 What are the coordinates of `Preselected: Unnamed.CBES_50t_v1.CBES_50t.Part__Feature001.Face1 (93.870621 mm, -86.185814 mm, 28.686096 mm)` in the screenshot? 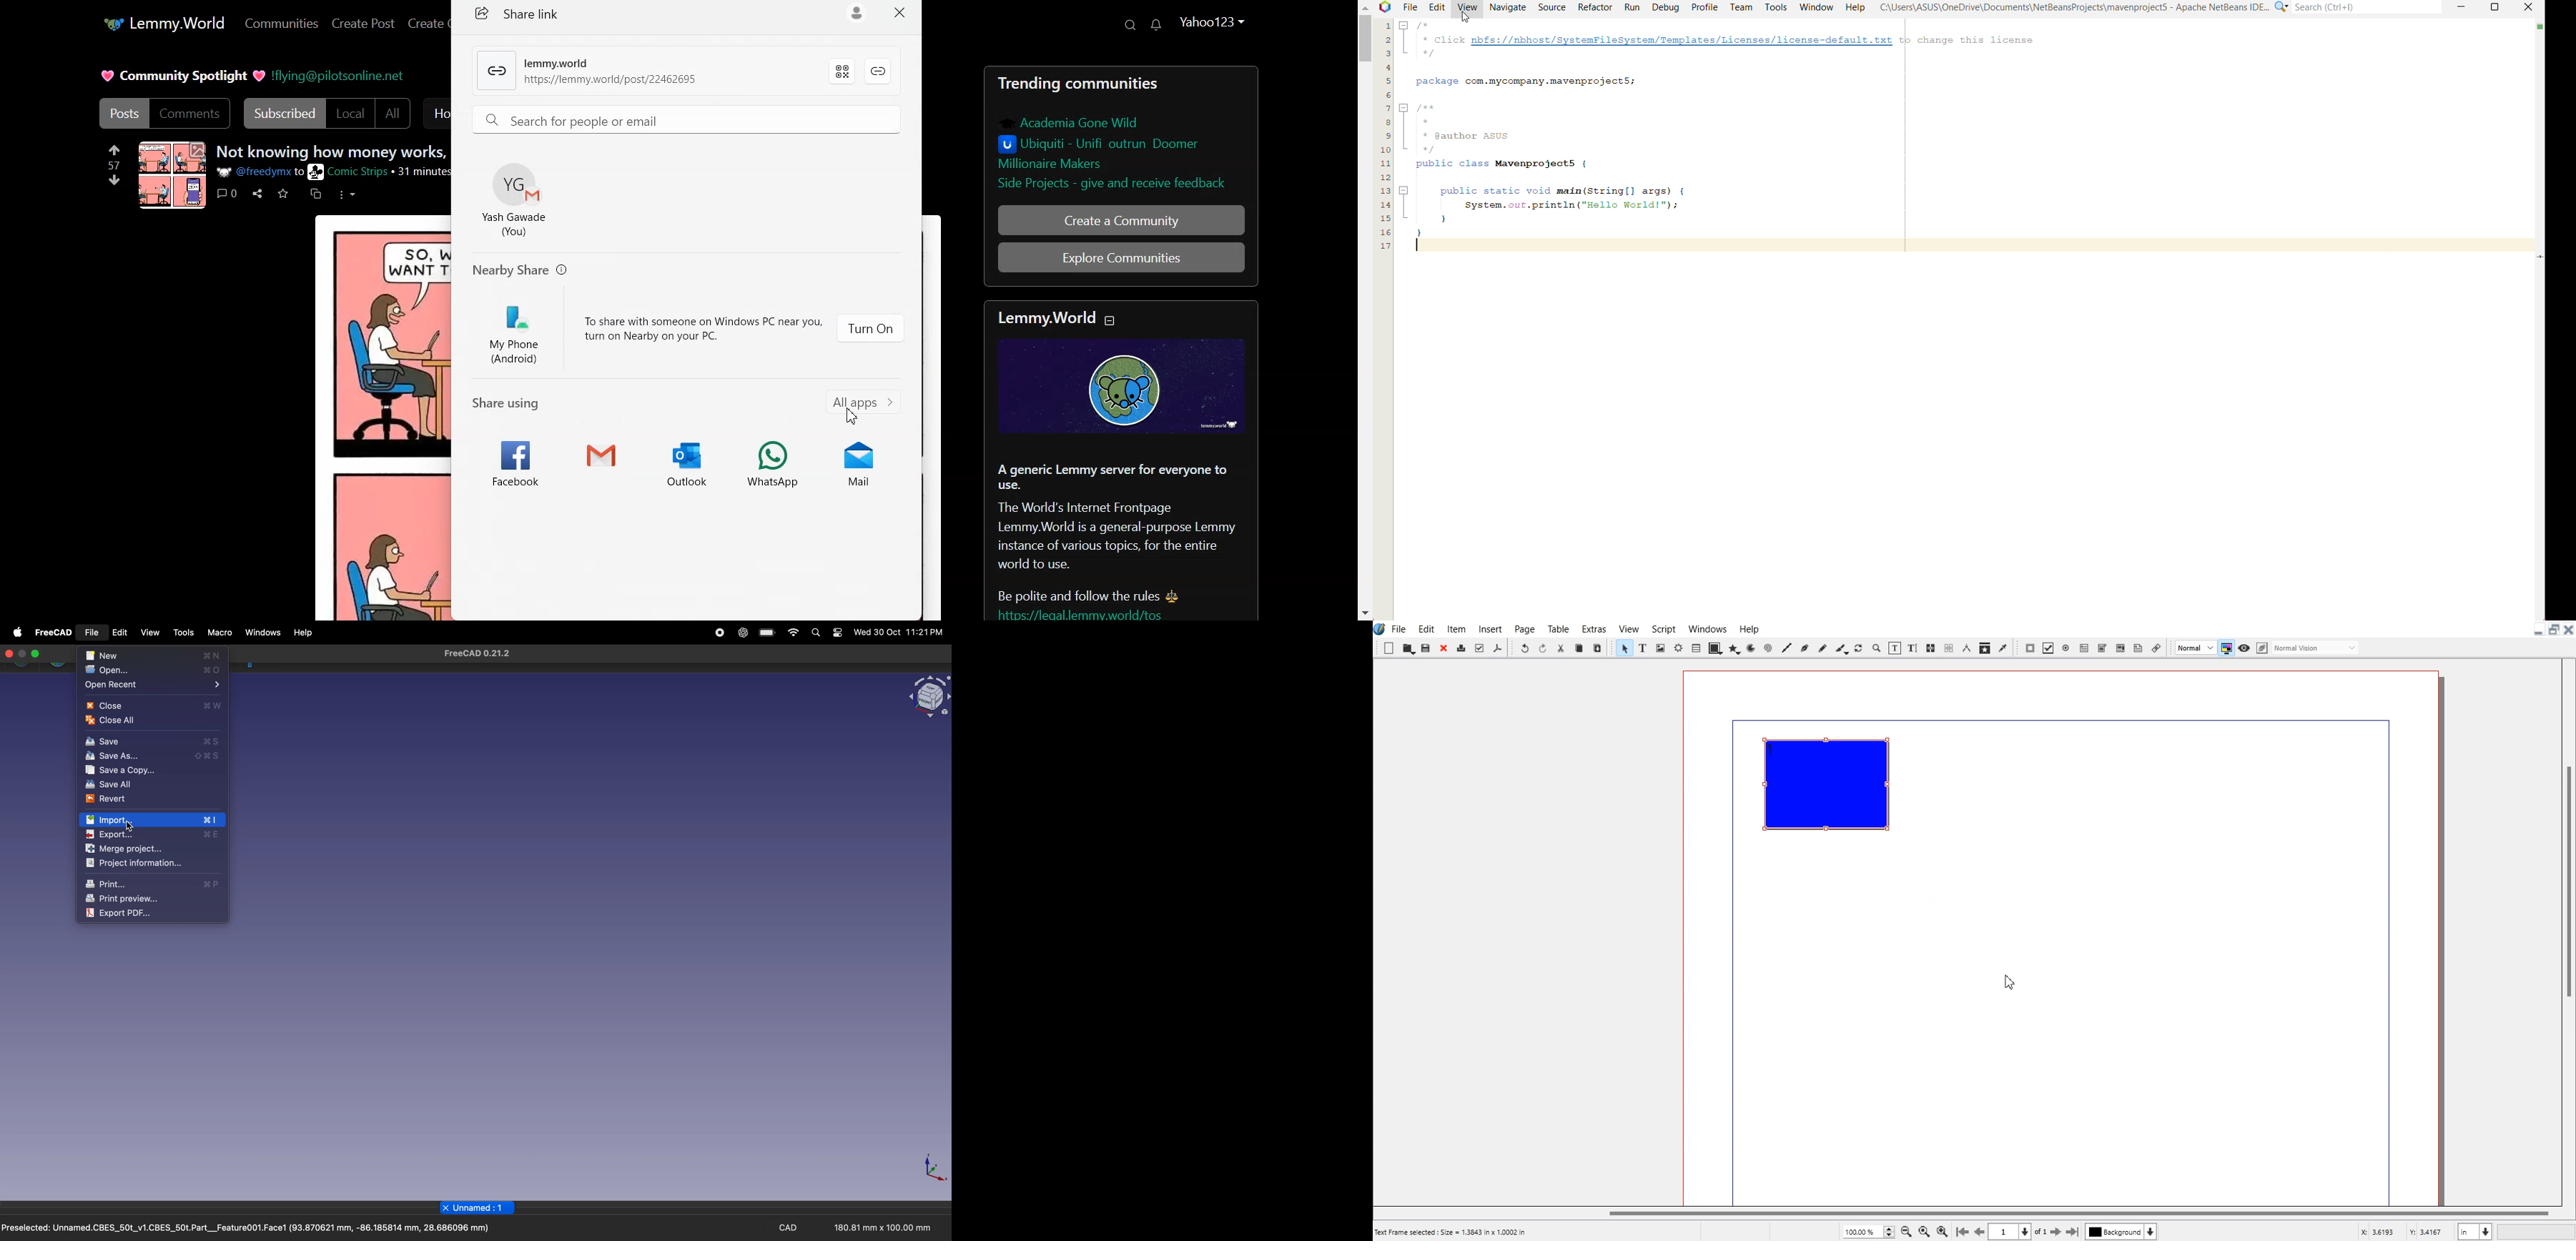 It's located at (247, 1229).